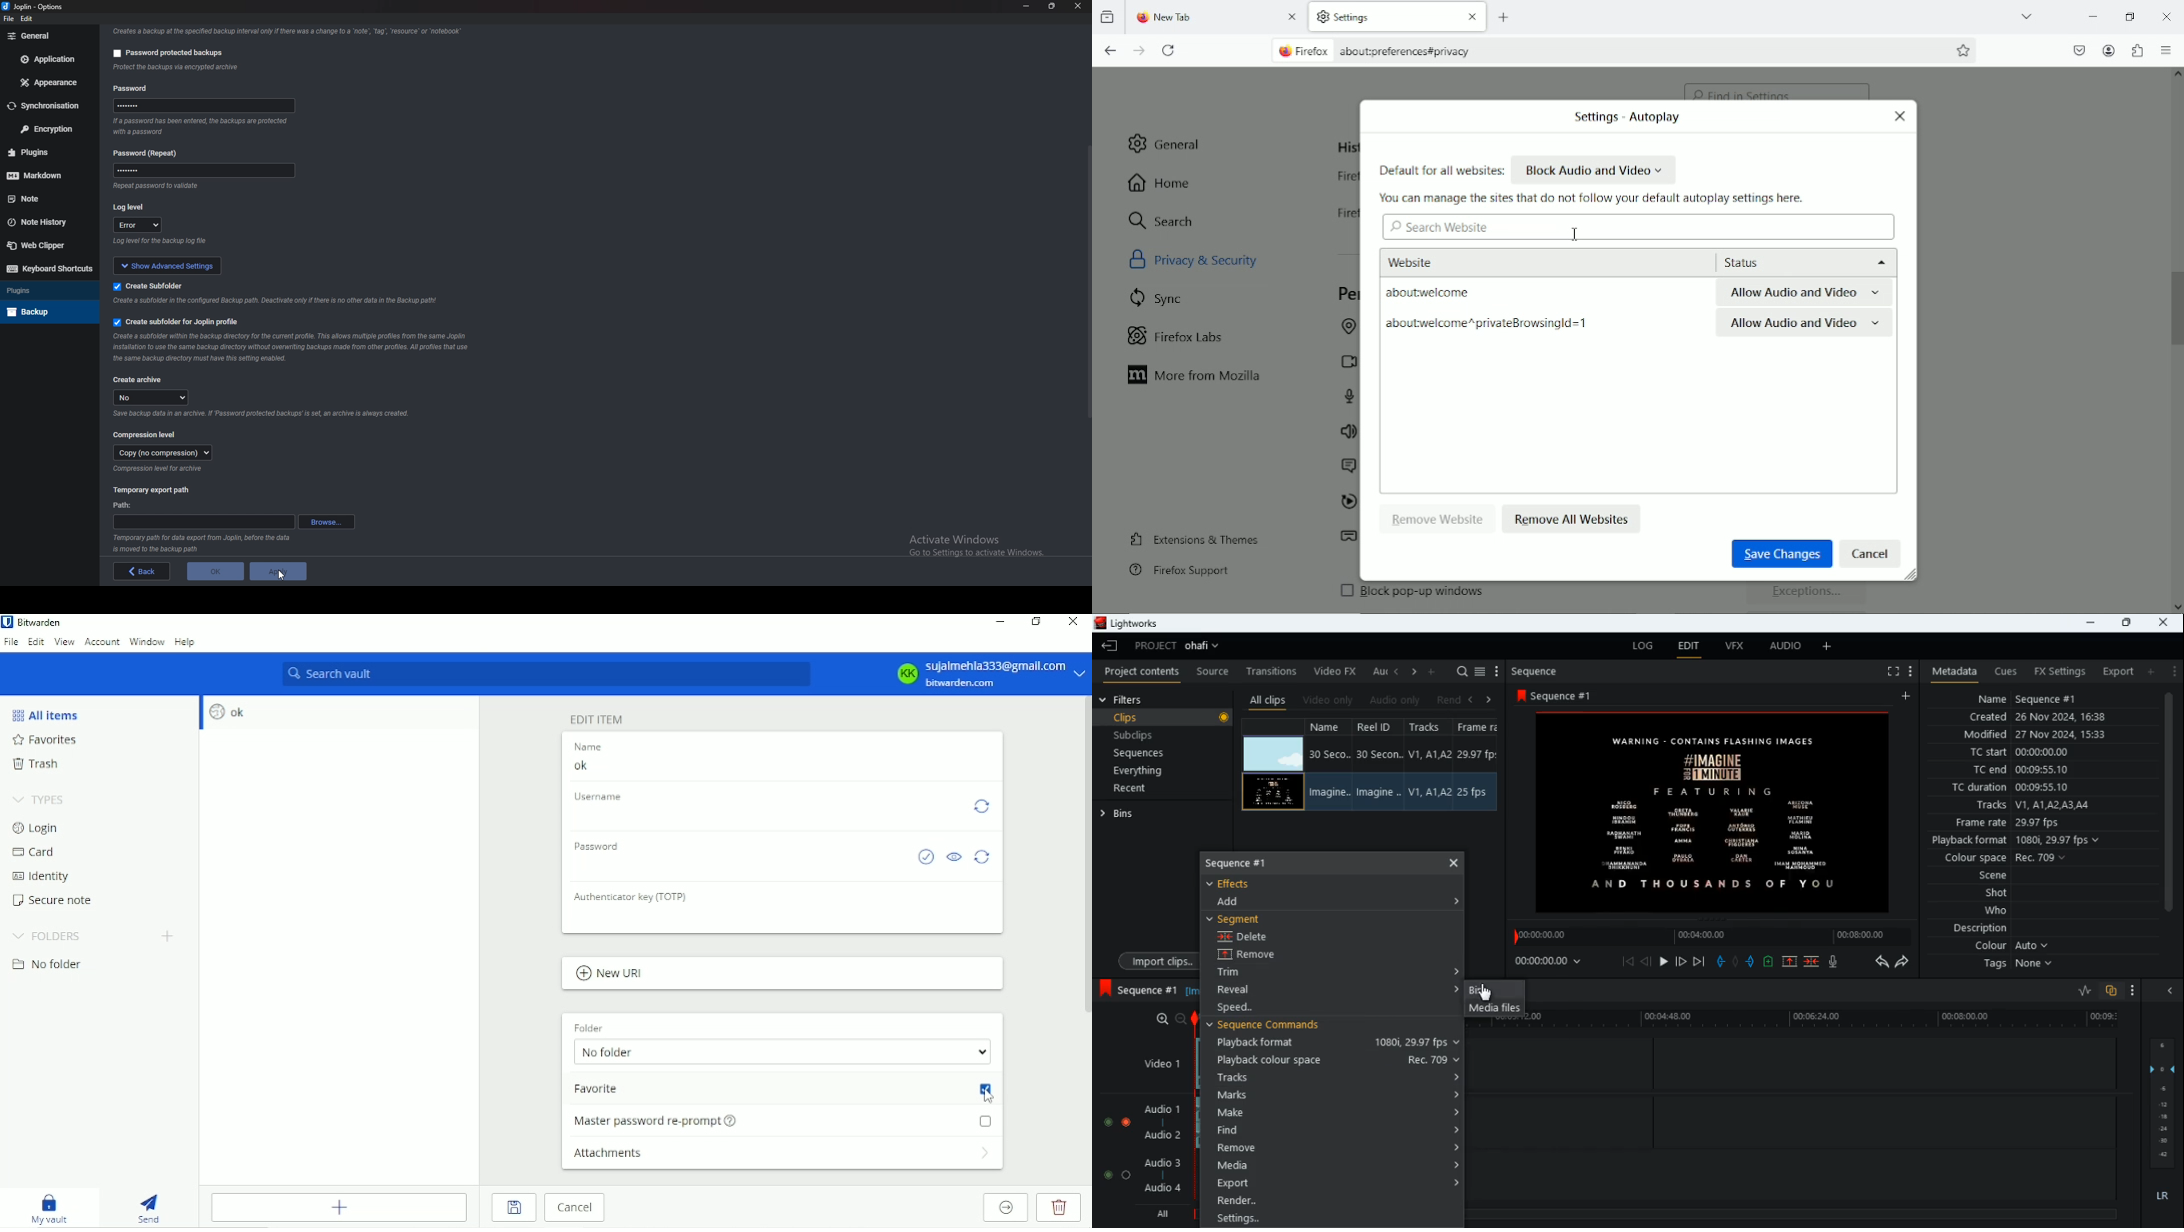 This screenshot has width=2184, height=1232. Describe the element at coordinates (55, 900) in the screenshot. I see `Secure note` at that location.